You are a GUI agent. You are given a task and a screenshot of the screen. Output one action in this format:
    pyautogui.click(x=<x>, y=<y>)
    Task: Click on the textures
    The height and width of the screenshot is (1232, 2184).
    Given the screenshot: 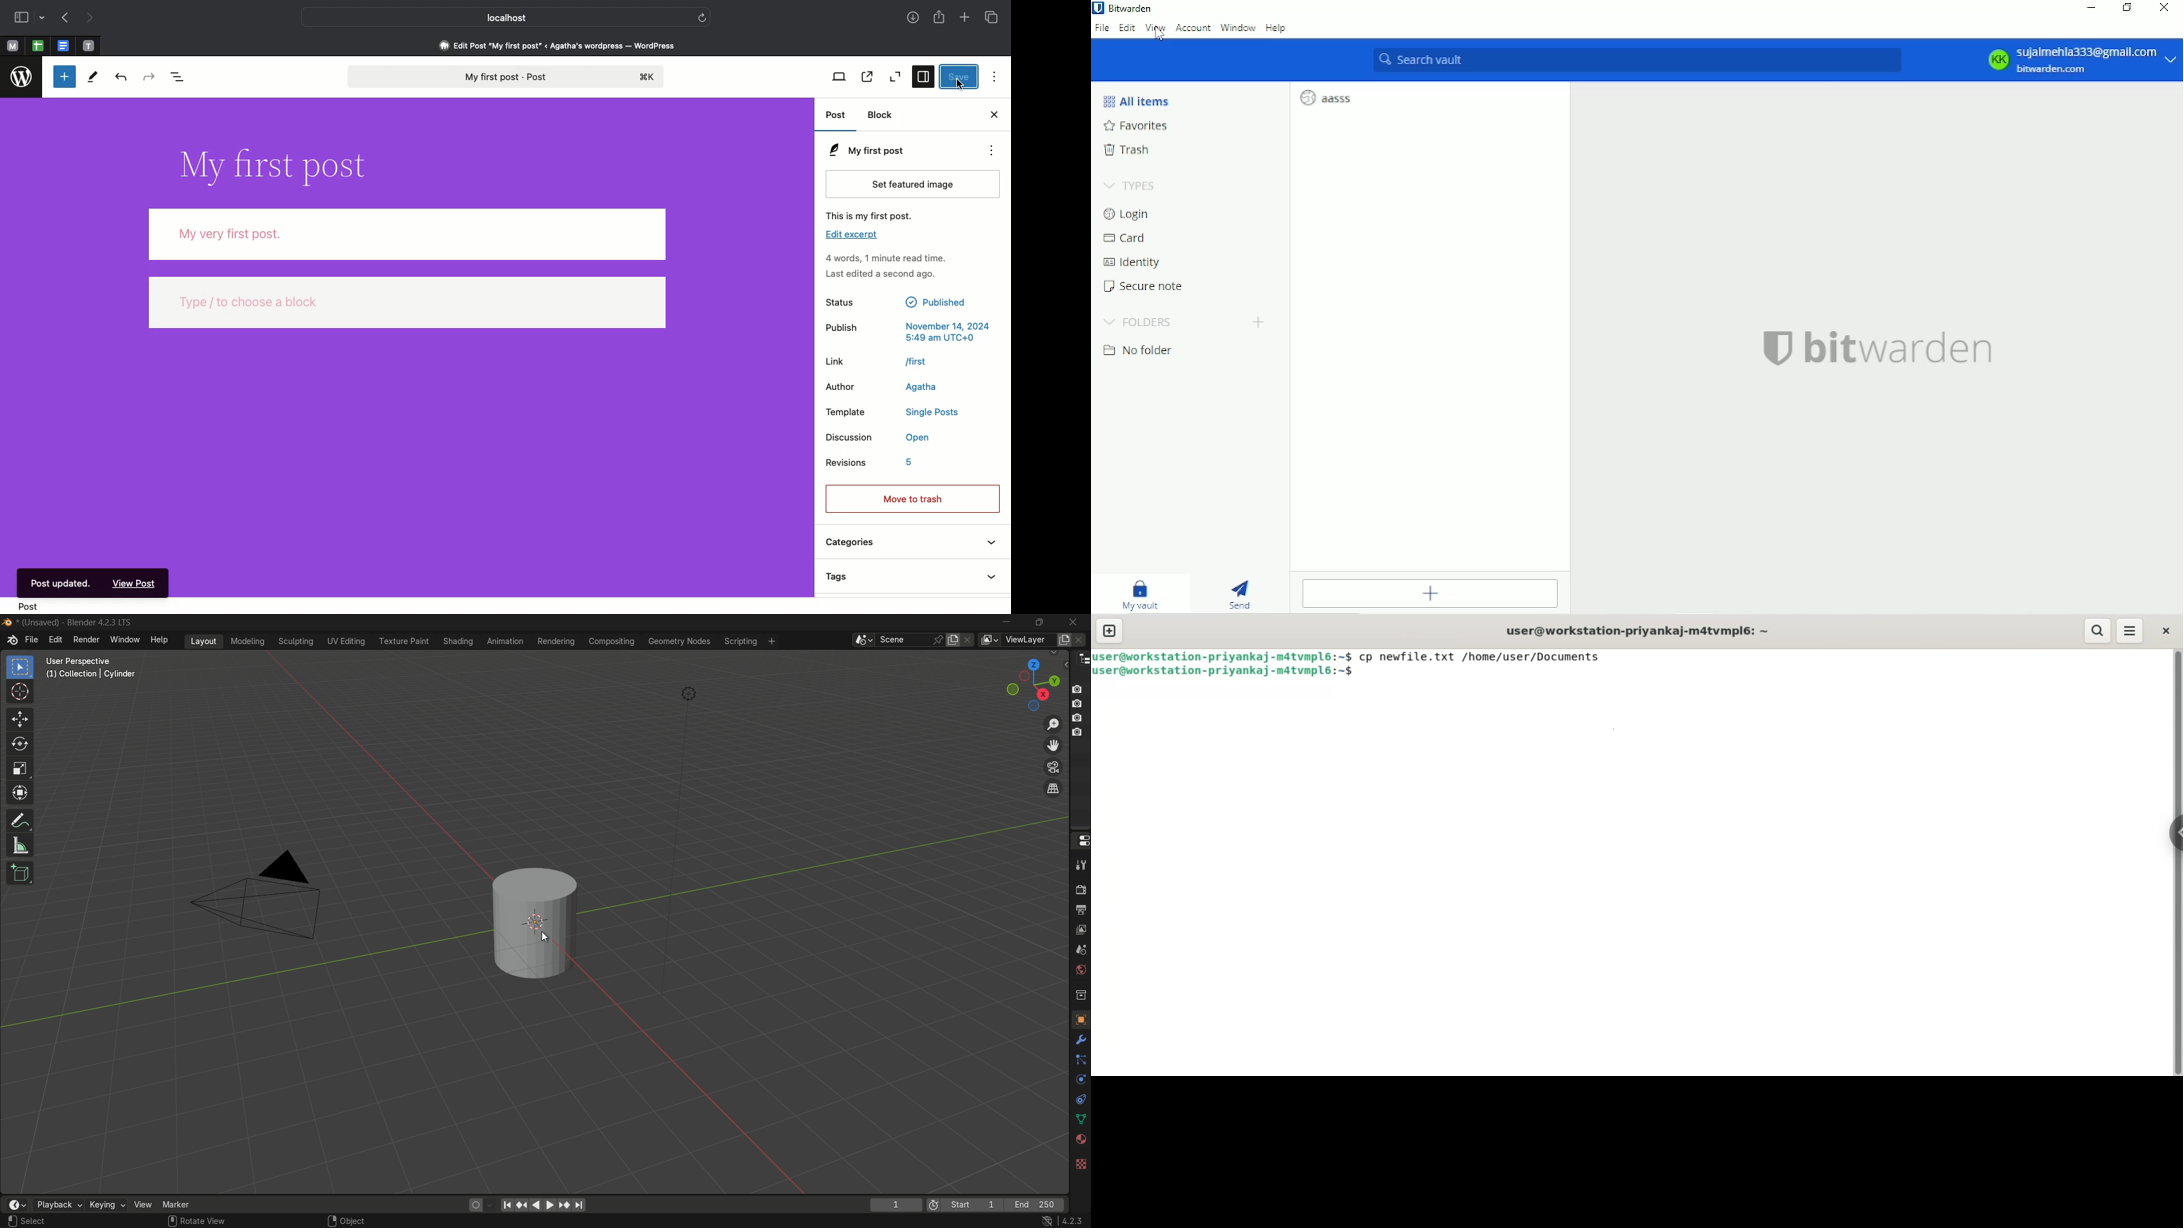 What is the action you would take?
    pyautogui.click(x=1082, y=1161)
    